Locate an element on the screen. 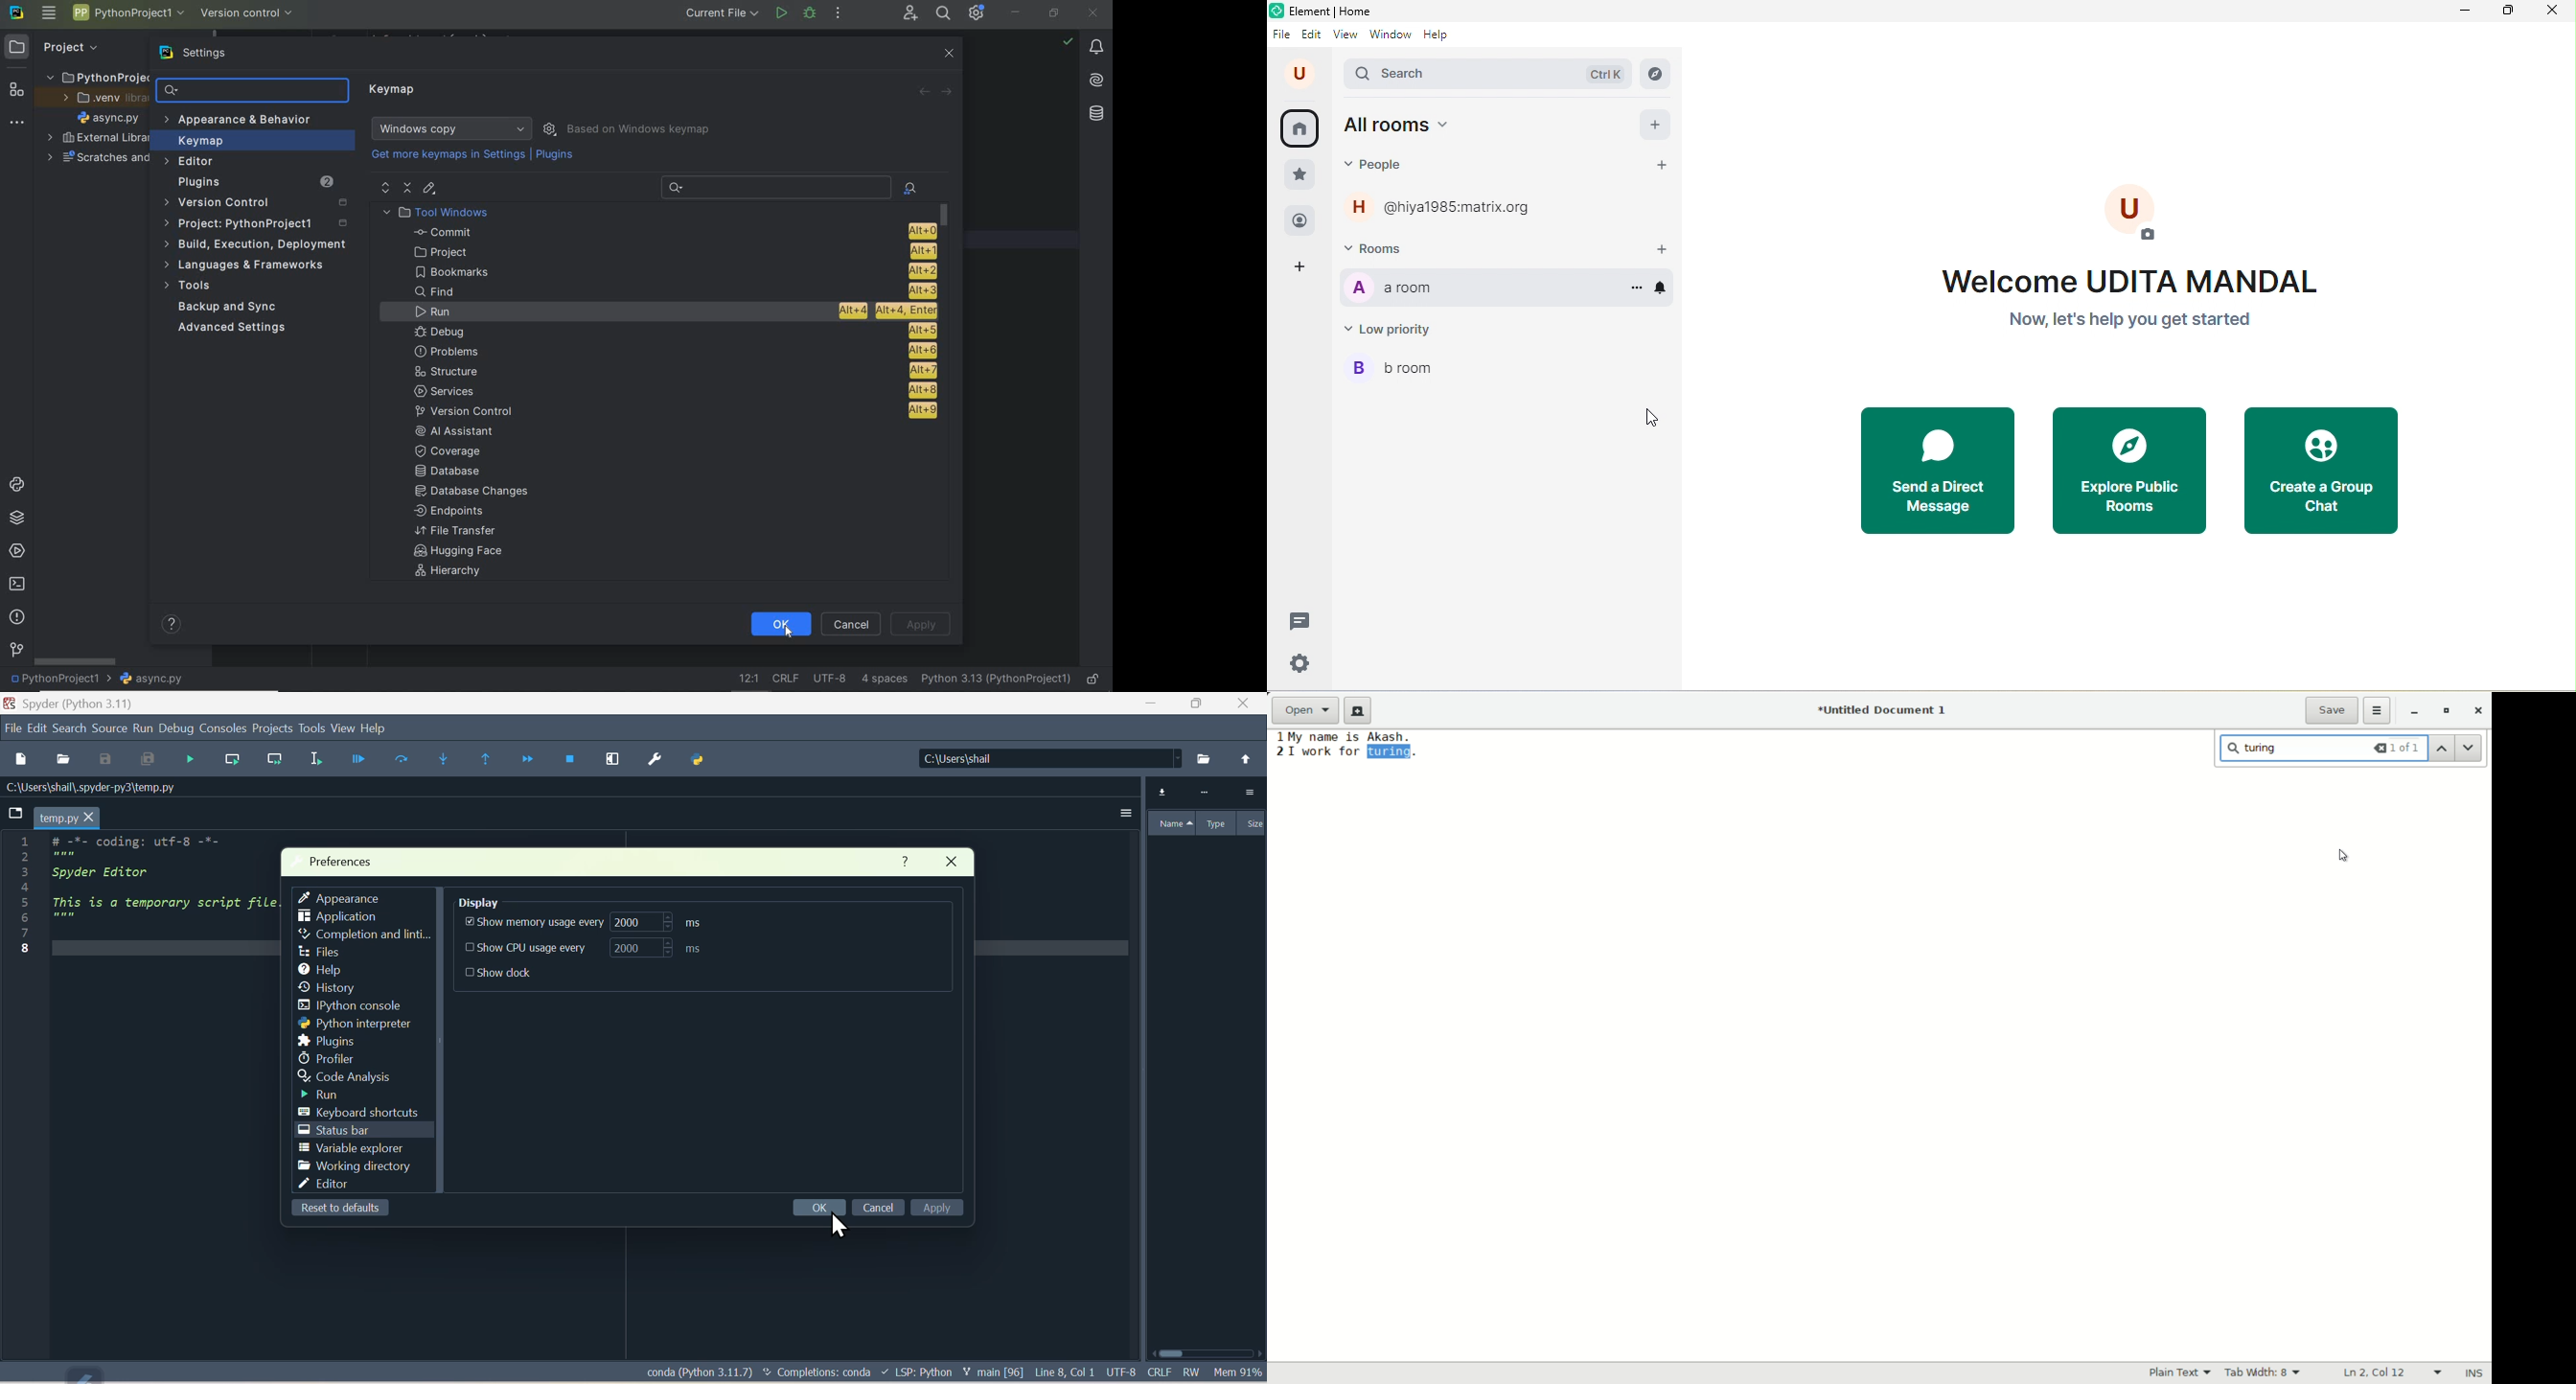 The image size is (2576, 1400). send a direct message is located at coordinates (1936, 471).